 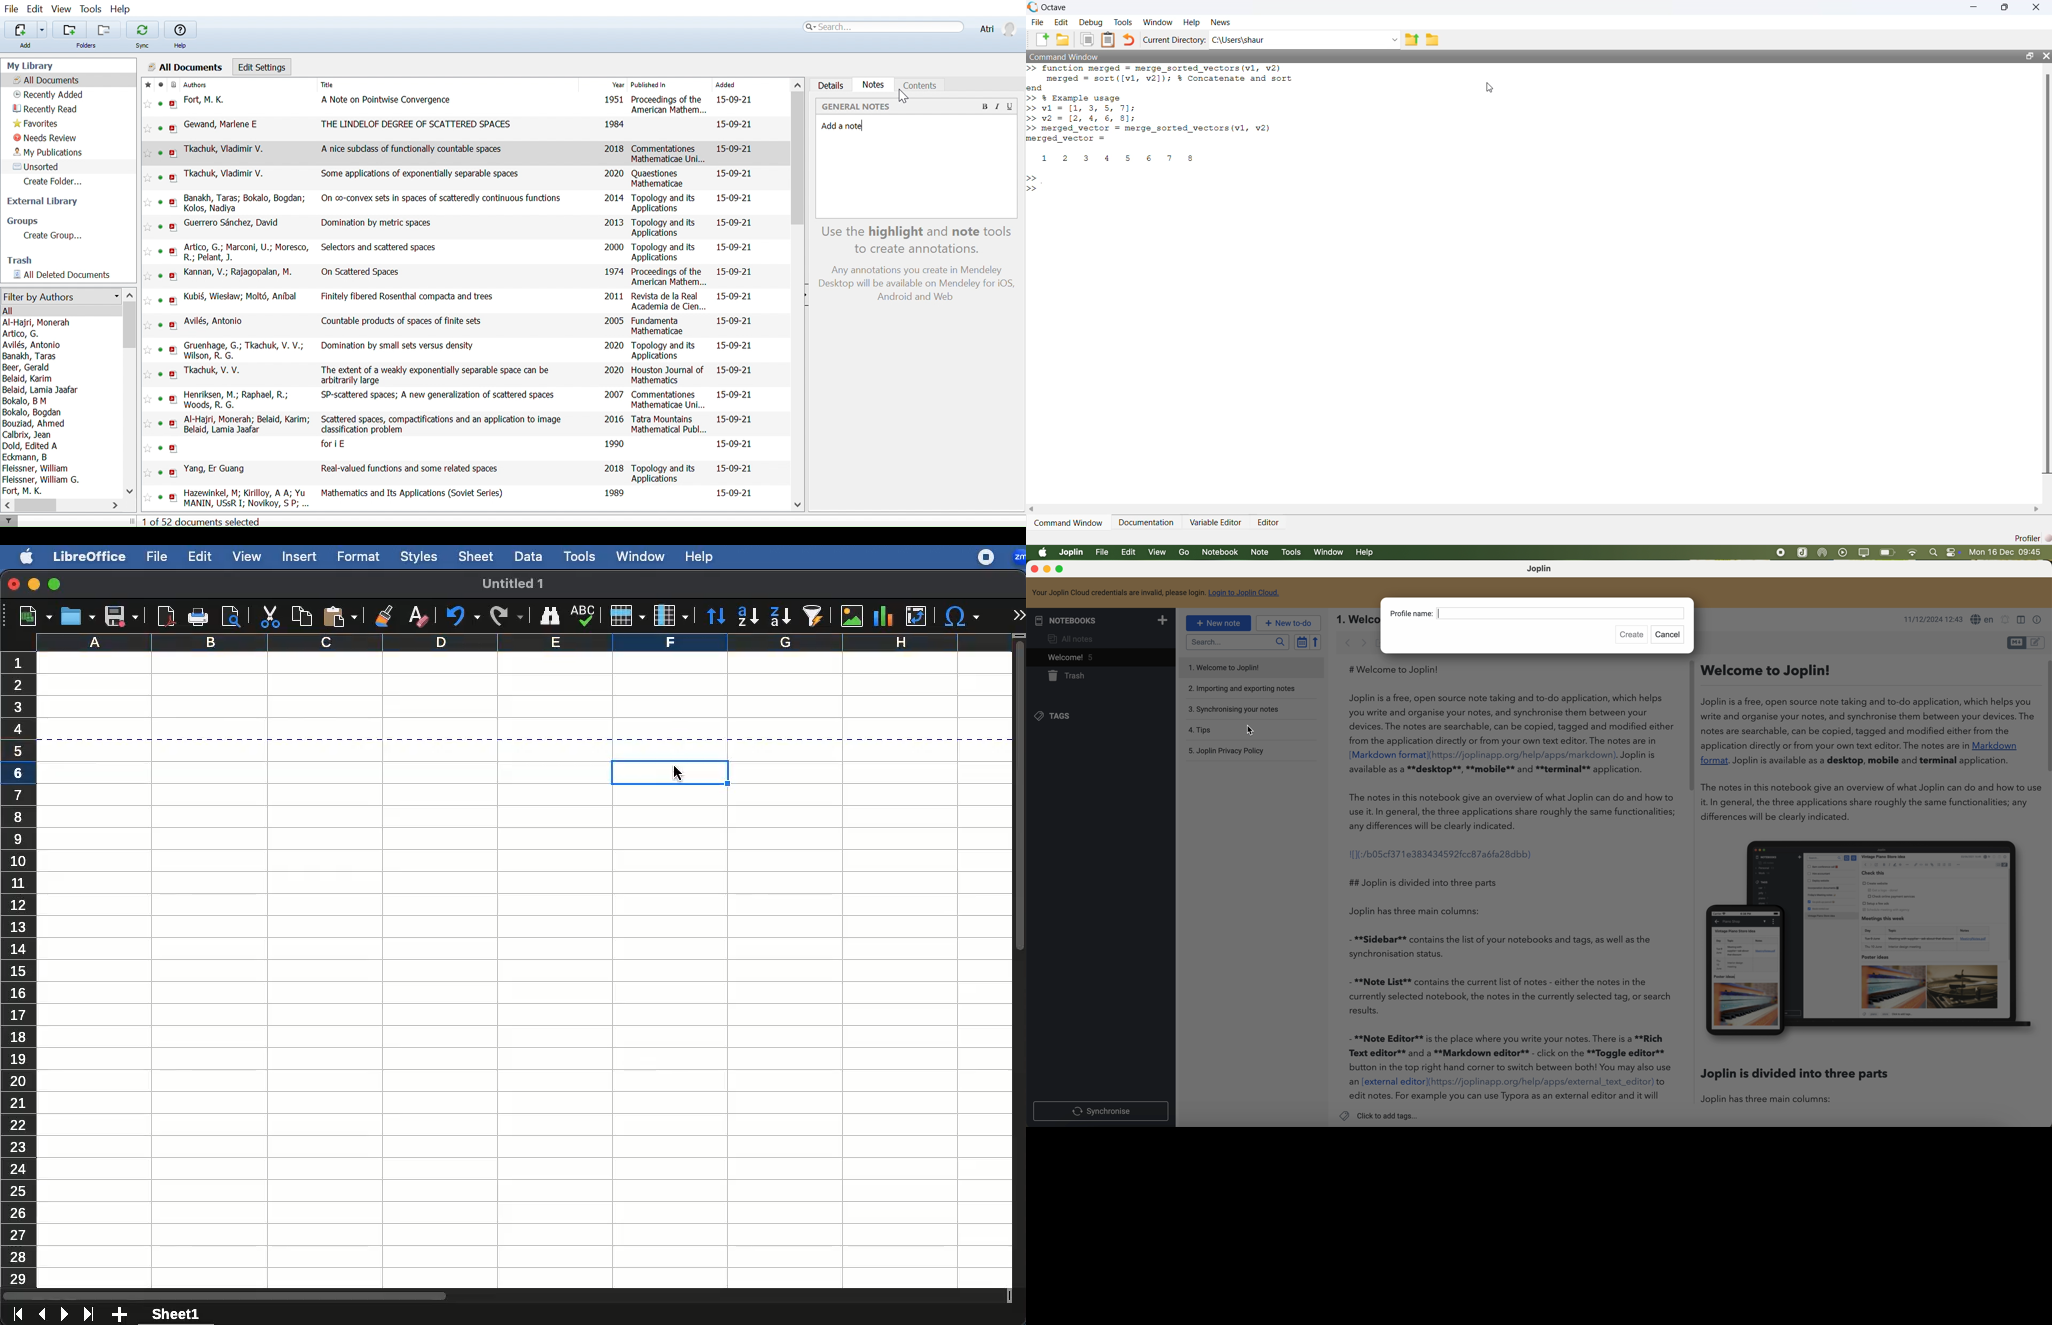 I want to click on Open sidebar, so click(x=806, y=296).